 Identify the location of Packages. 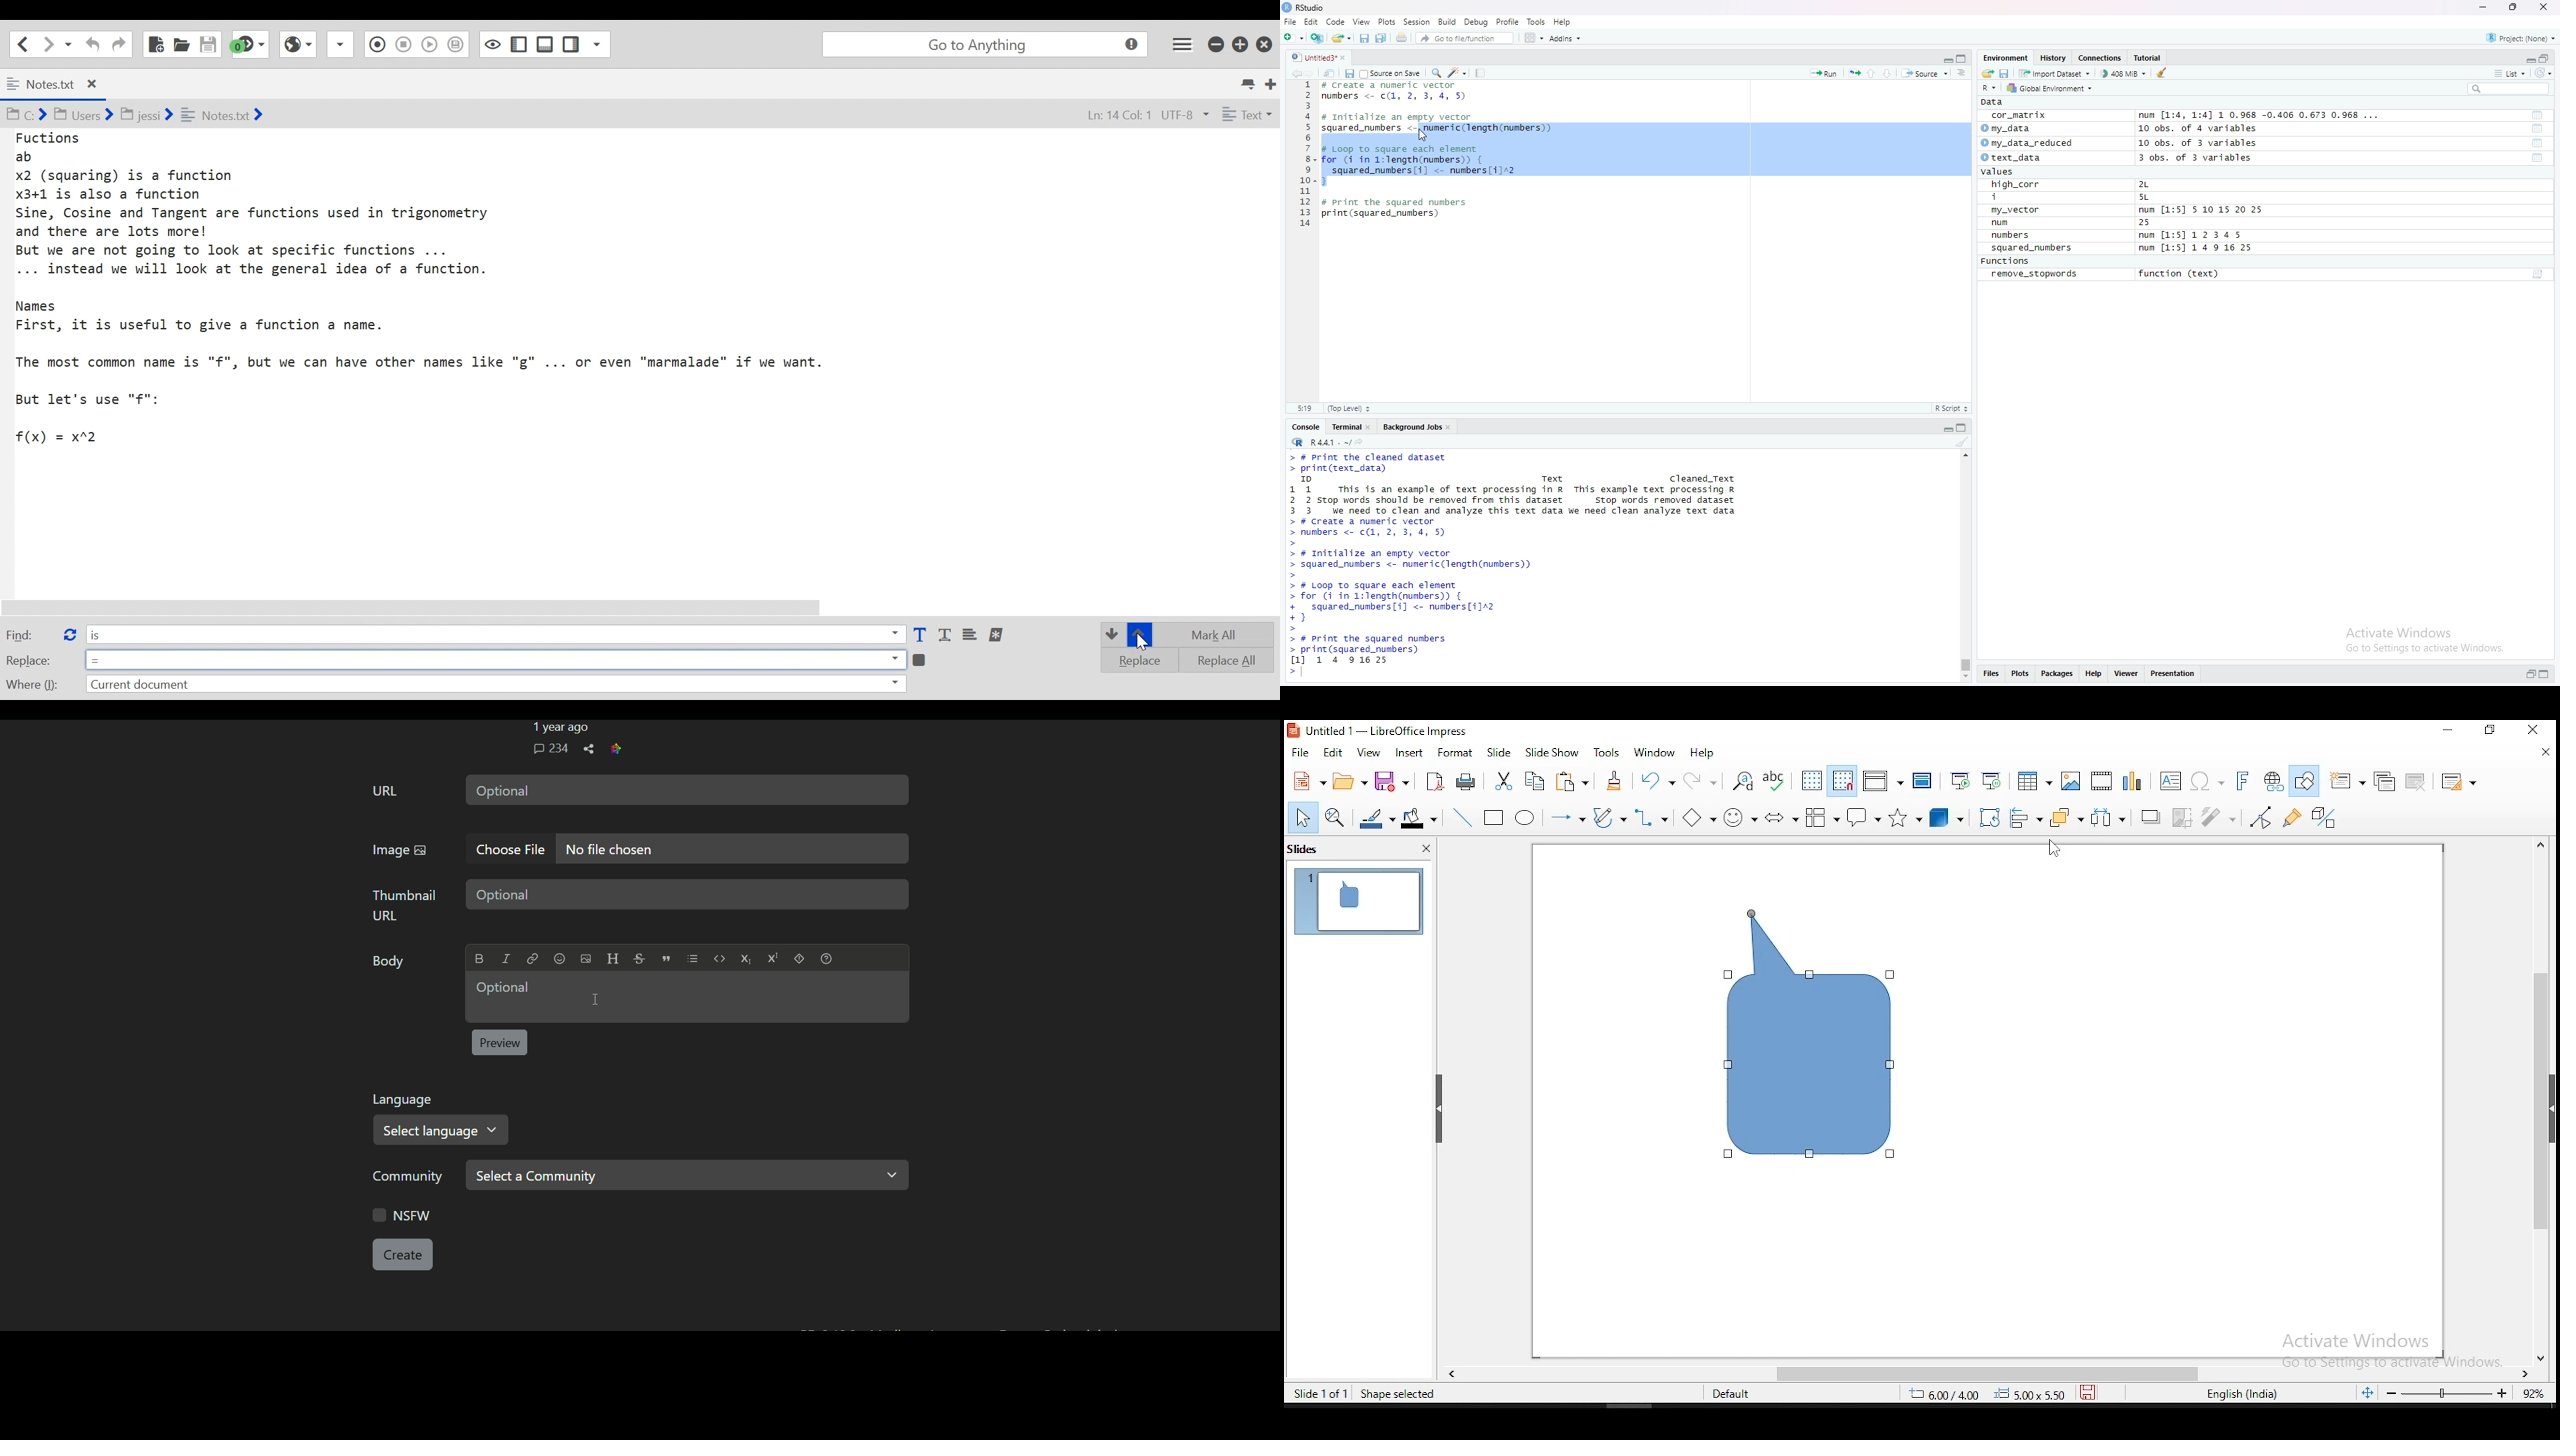
(2058, 675).